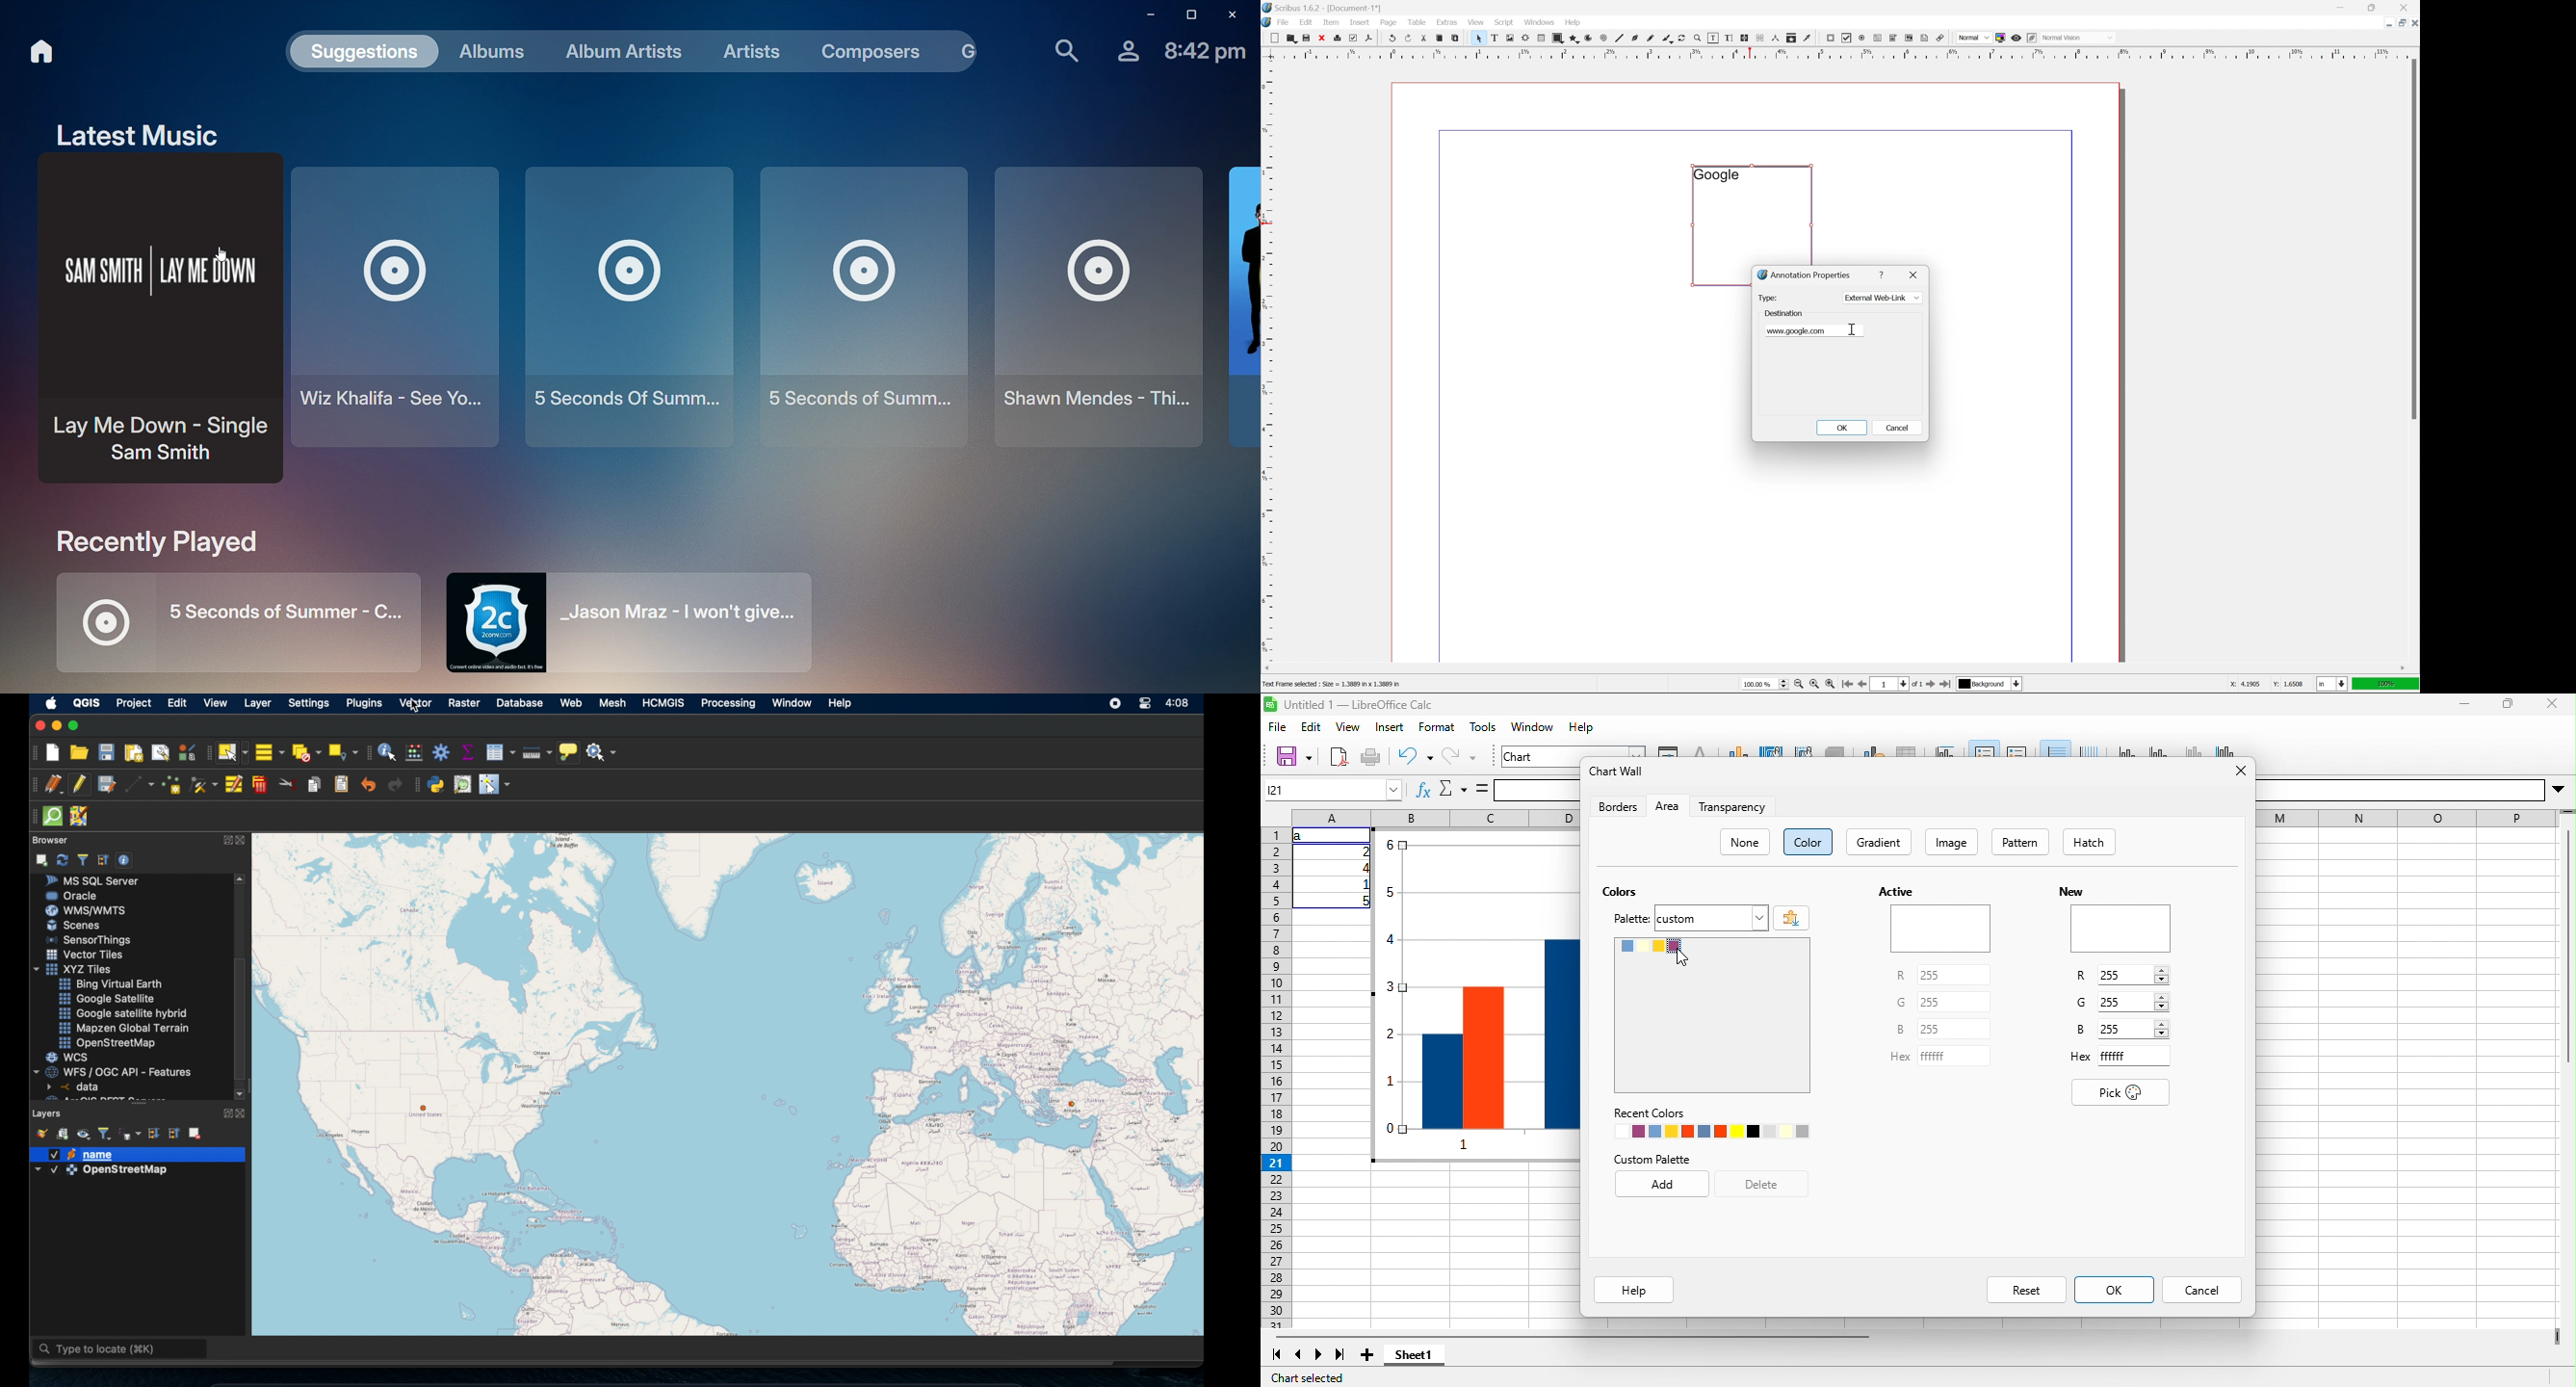 The height and width of the screenshot is (1400, 2576). Describe the element at coordinates (1278, 726) in the screenshot. I see `file` at that location.